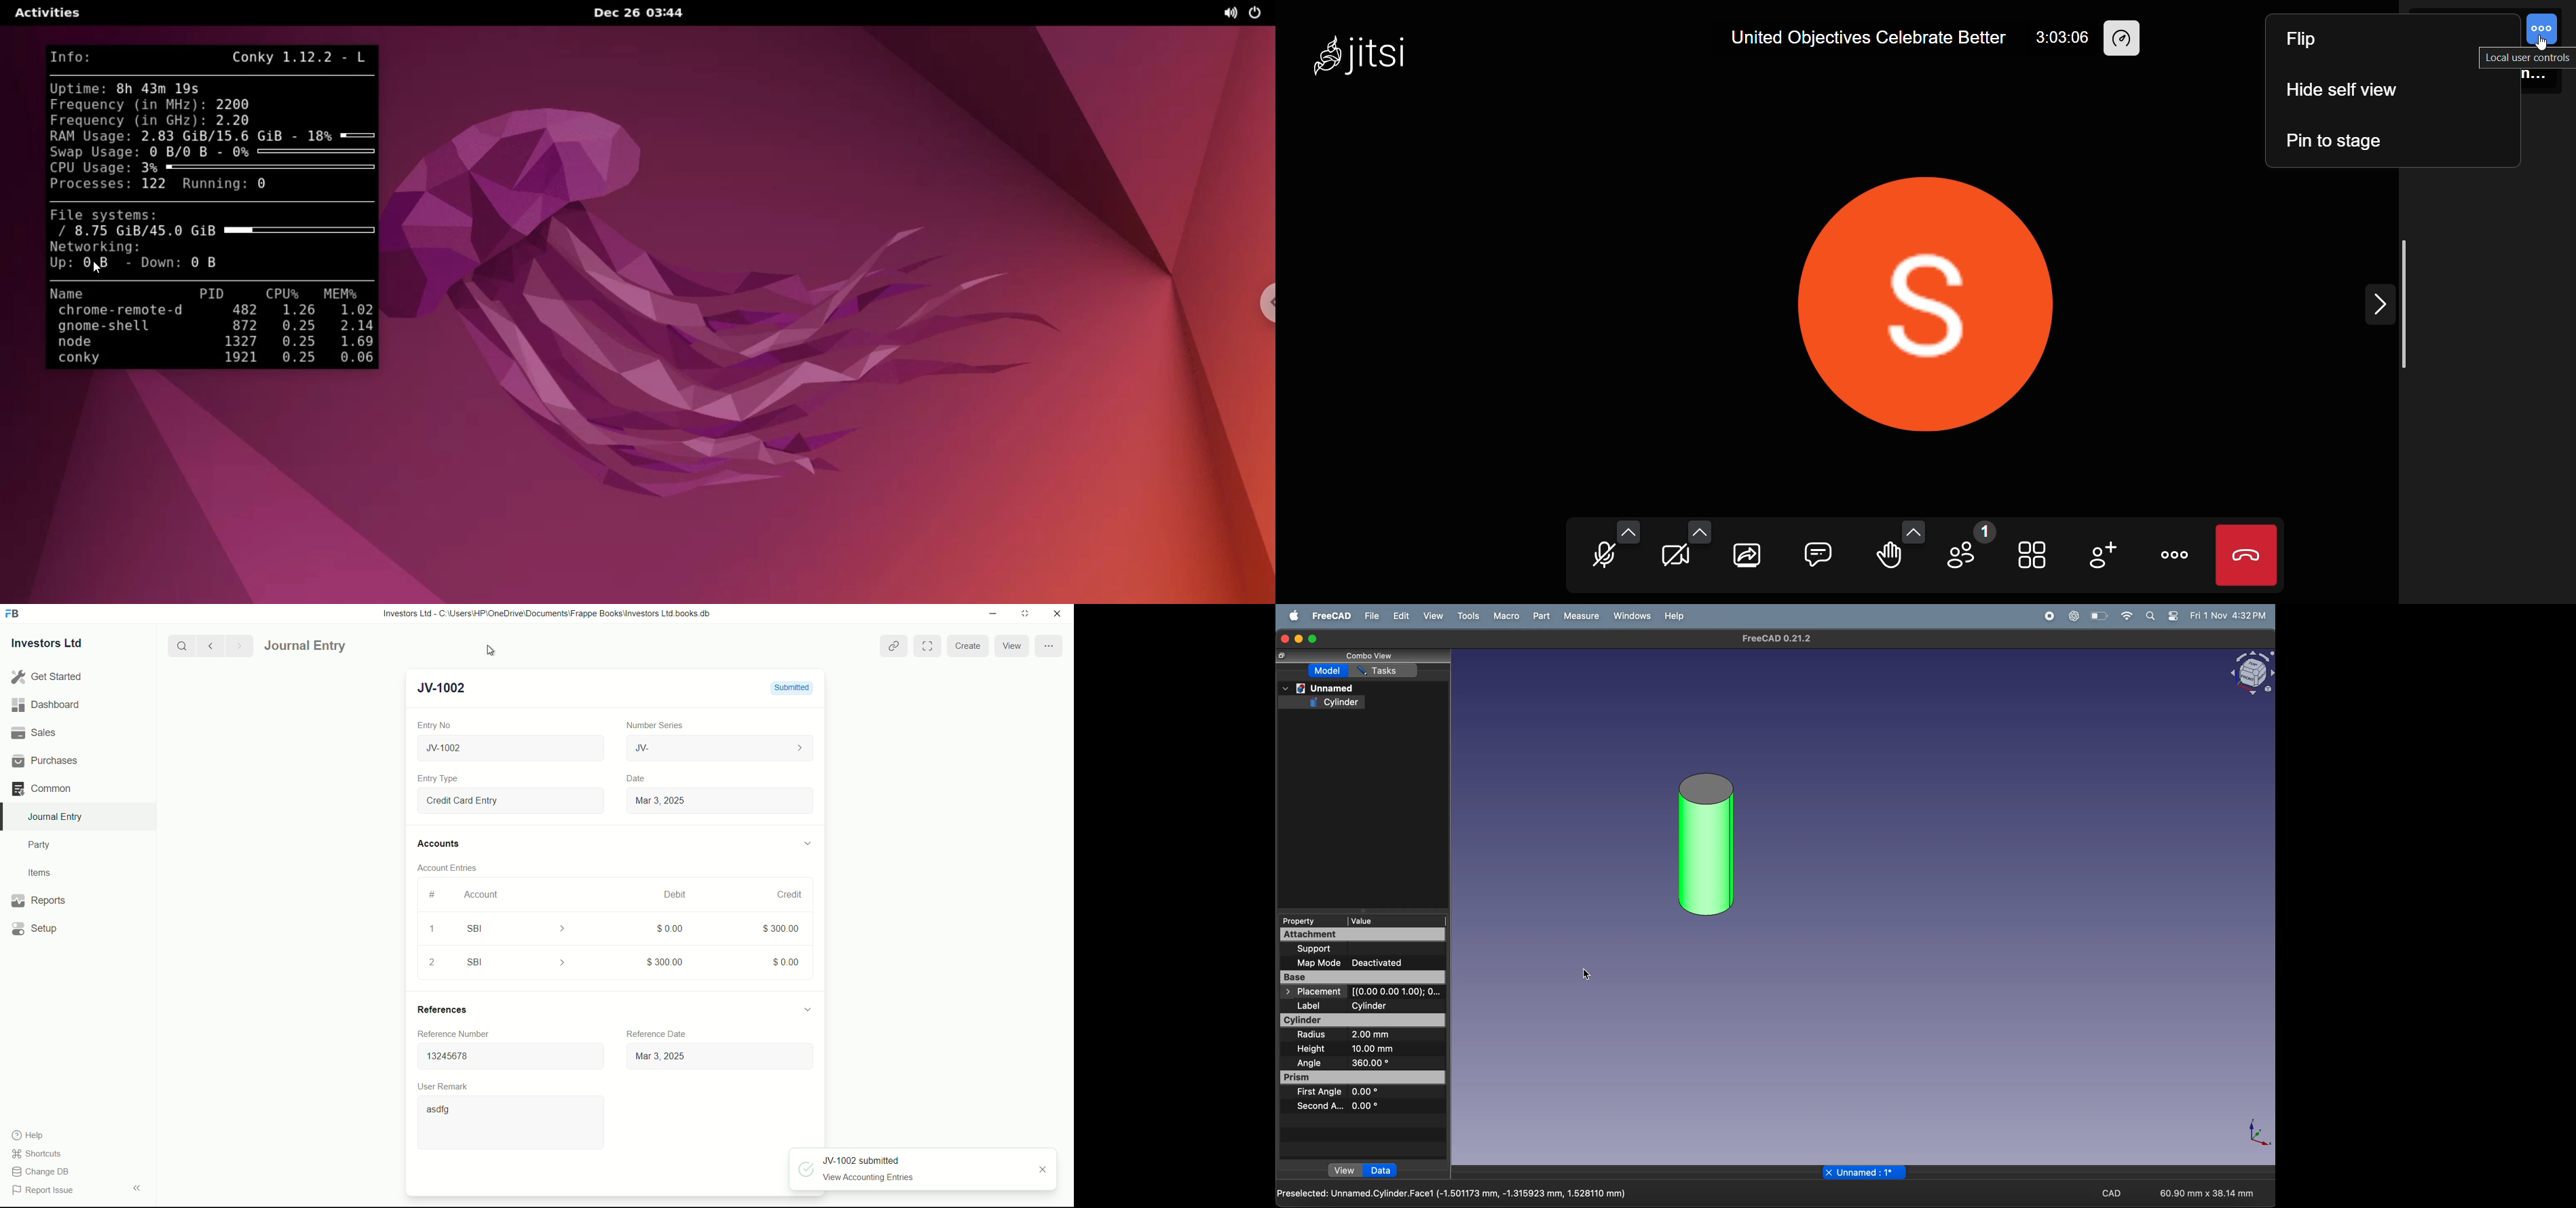  What do you see at coordinates (2098, 617) in the screenshot?
I see `battery` at bounding box center [2098, 617].